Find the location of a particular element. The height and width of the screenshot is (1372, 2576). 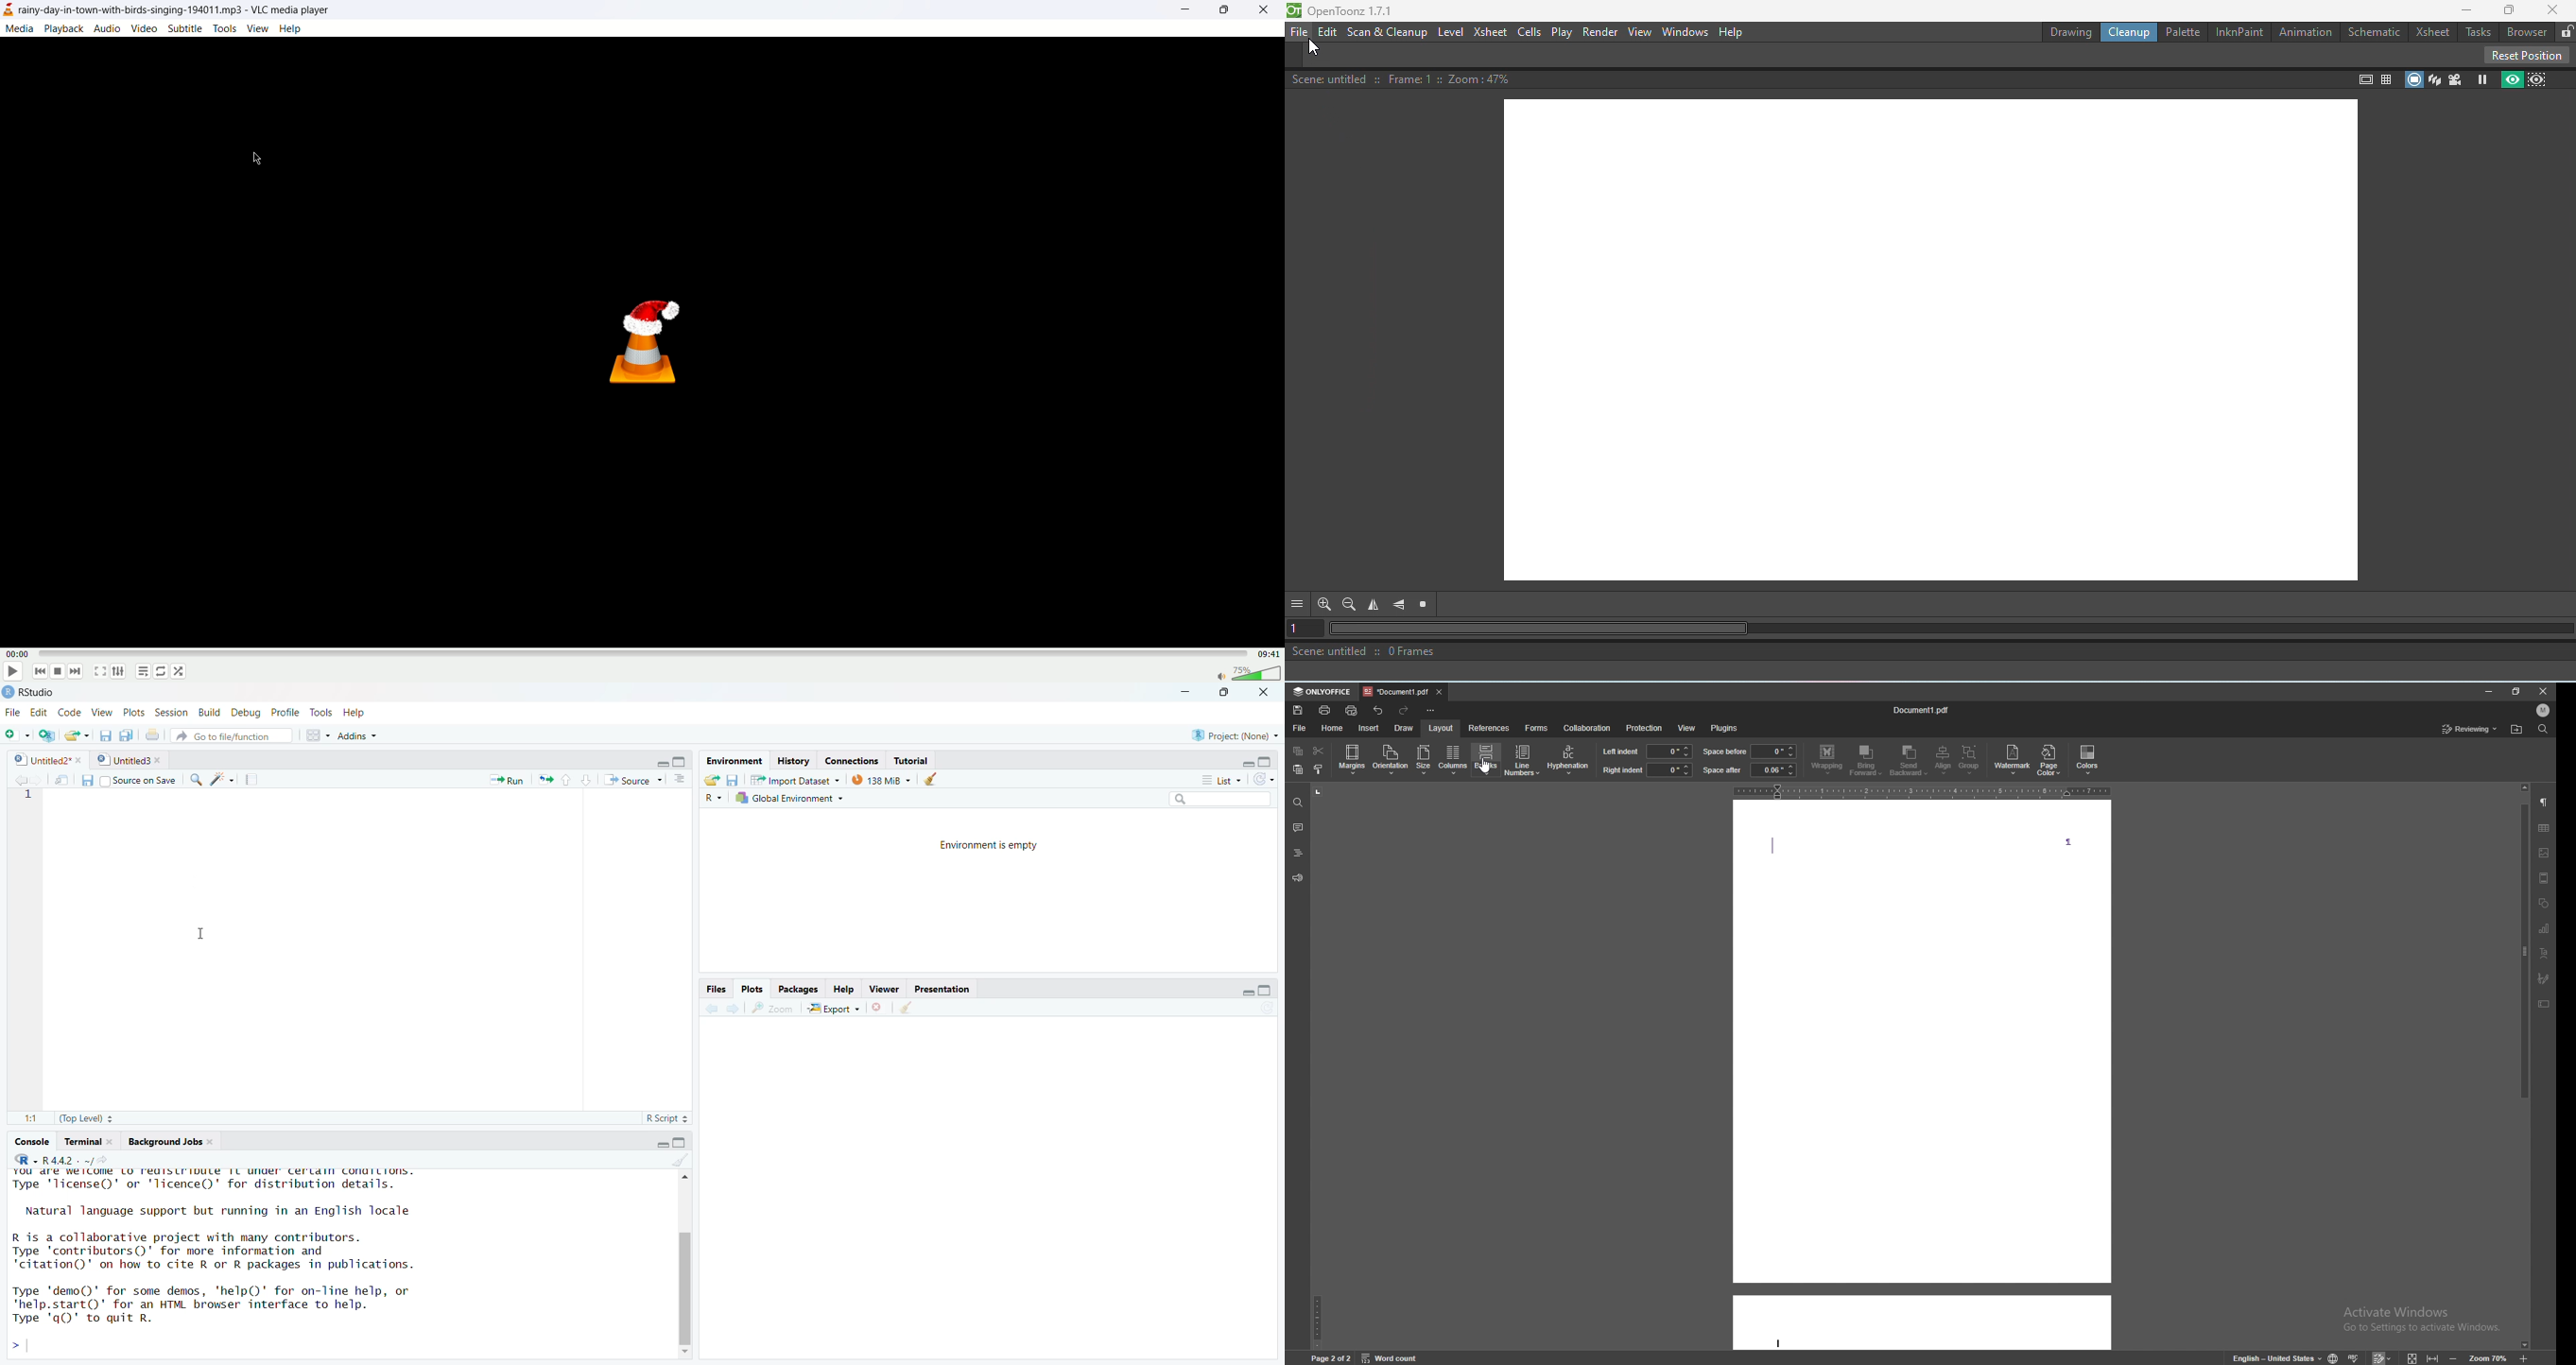

138 MB is located at coordinates (879, 779).